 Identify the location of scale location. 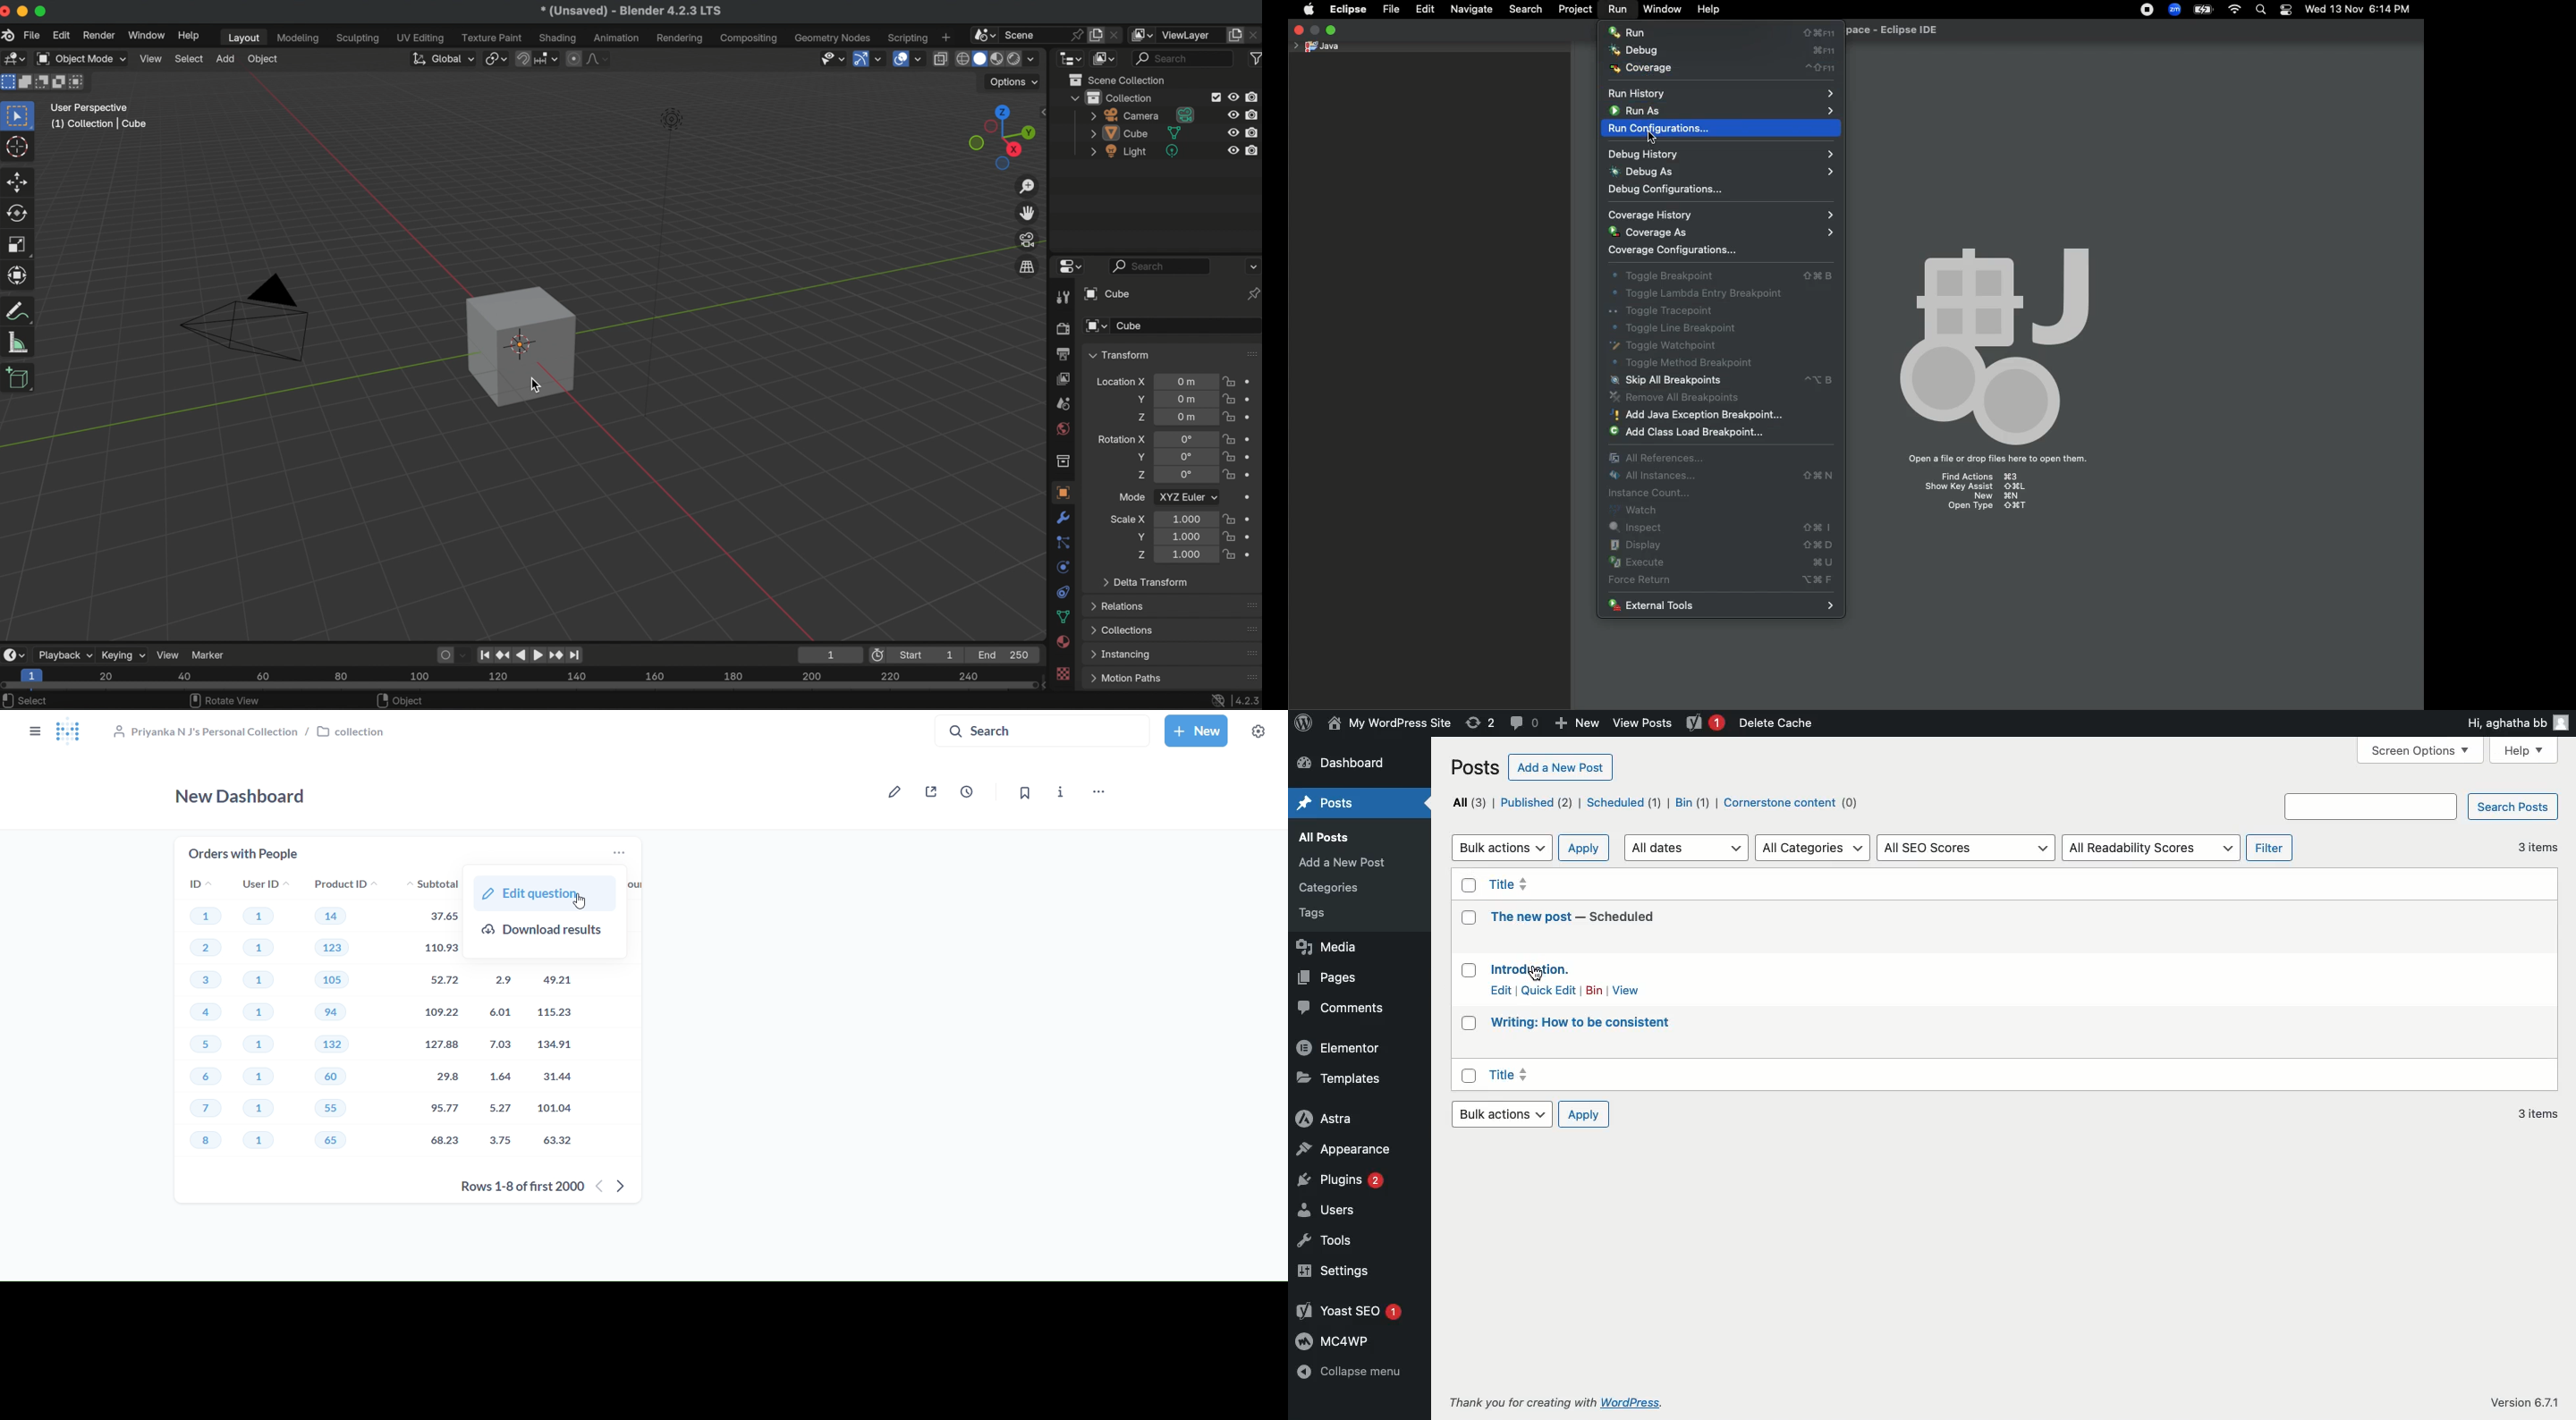
(1184, 555).